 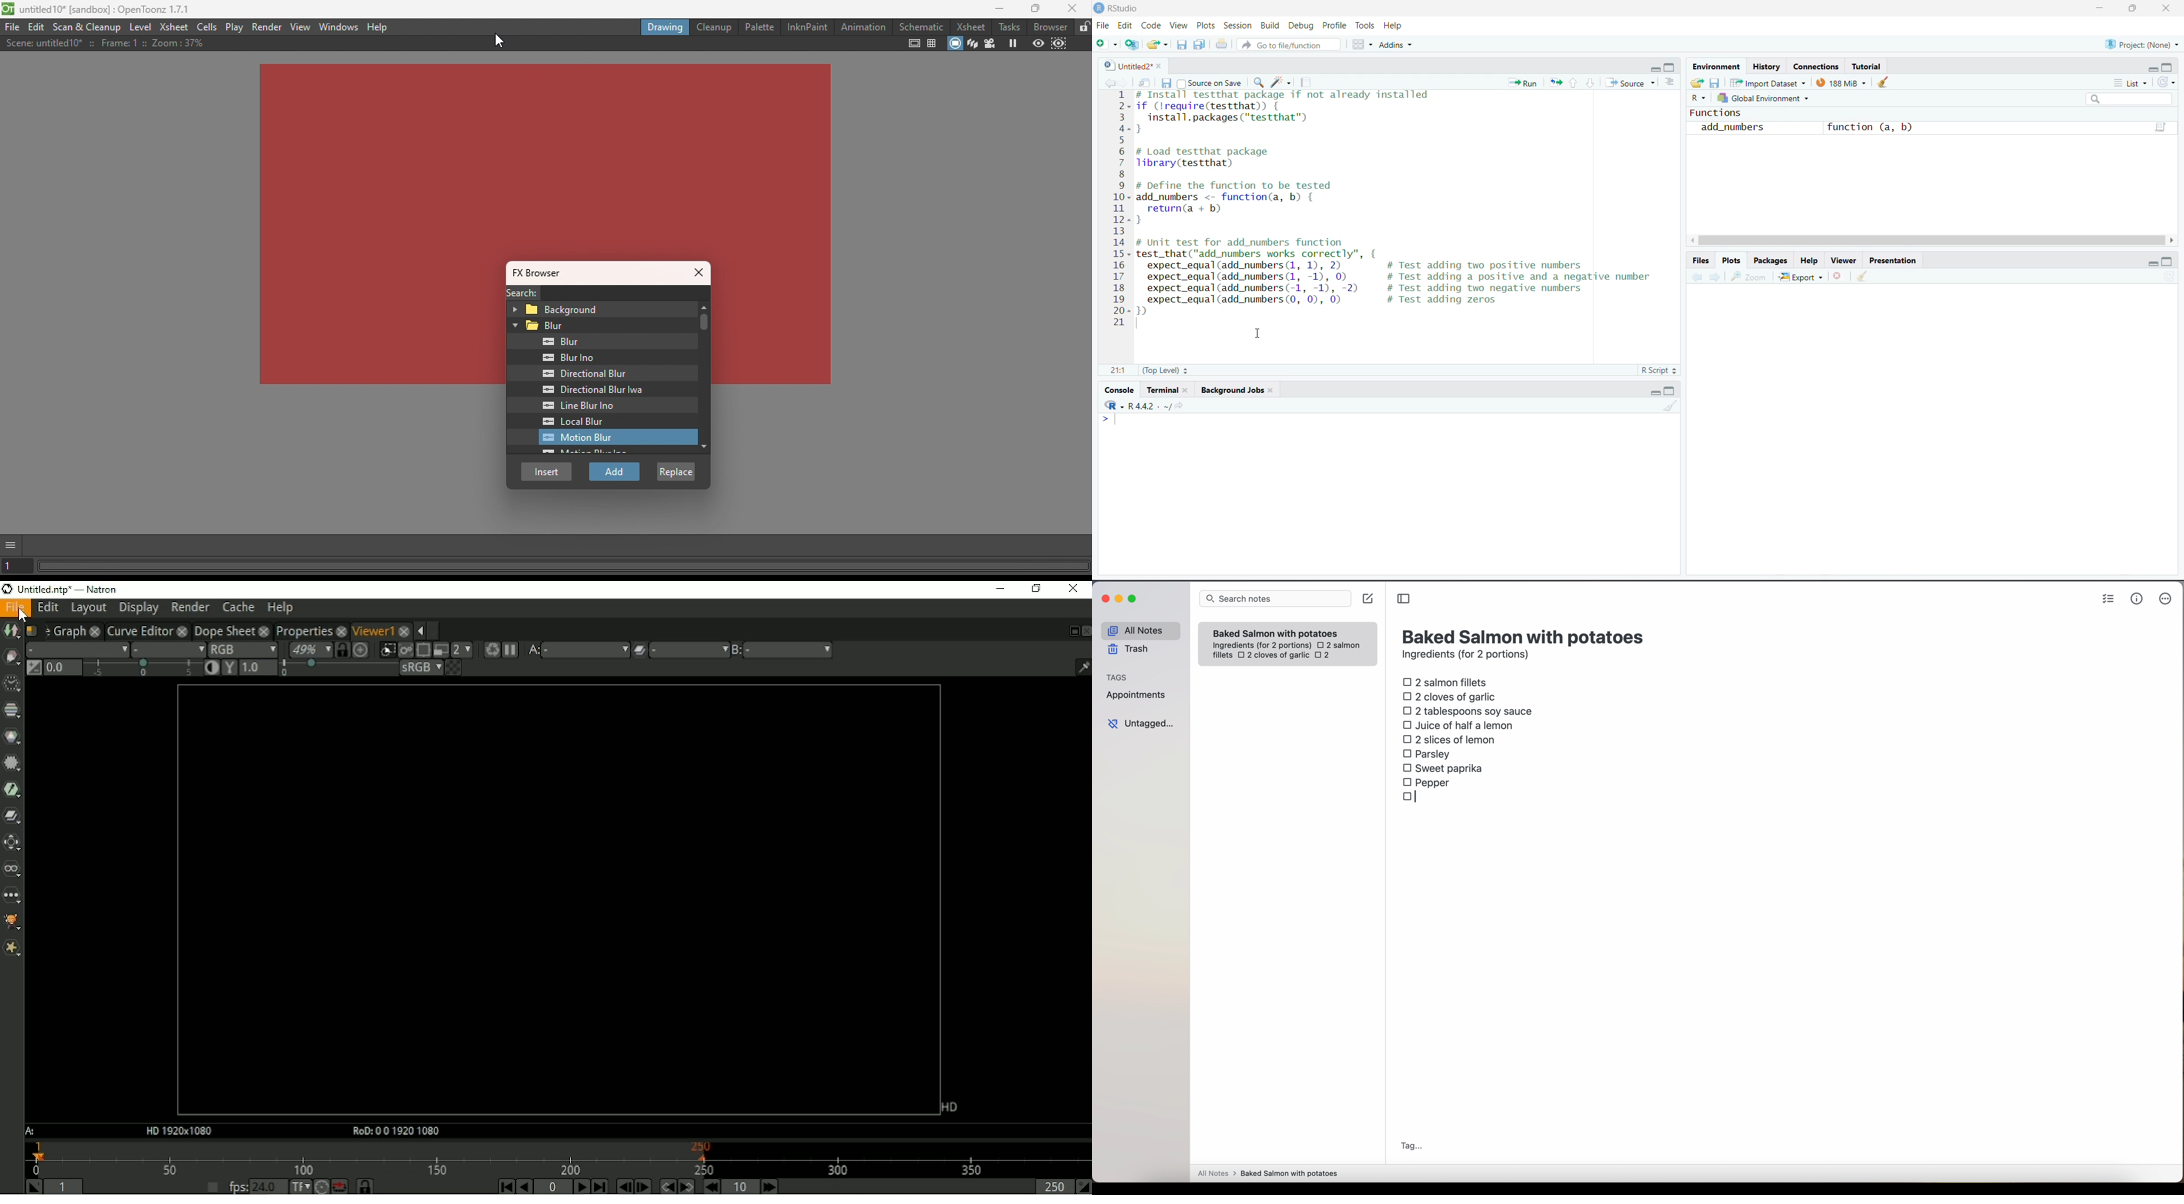 I want to click on Environment, so click(x=1716, y=66).